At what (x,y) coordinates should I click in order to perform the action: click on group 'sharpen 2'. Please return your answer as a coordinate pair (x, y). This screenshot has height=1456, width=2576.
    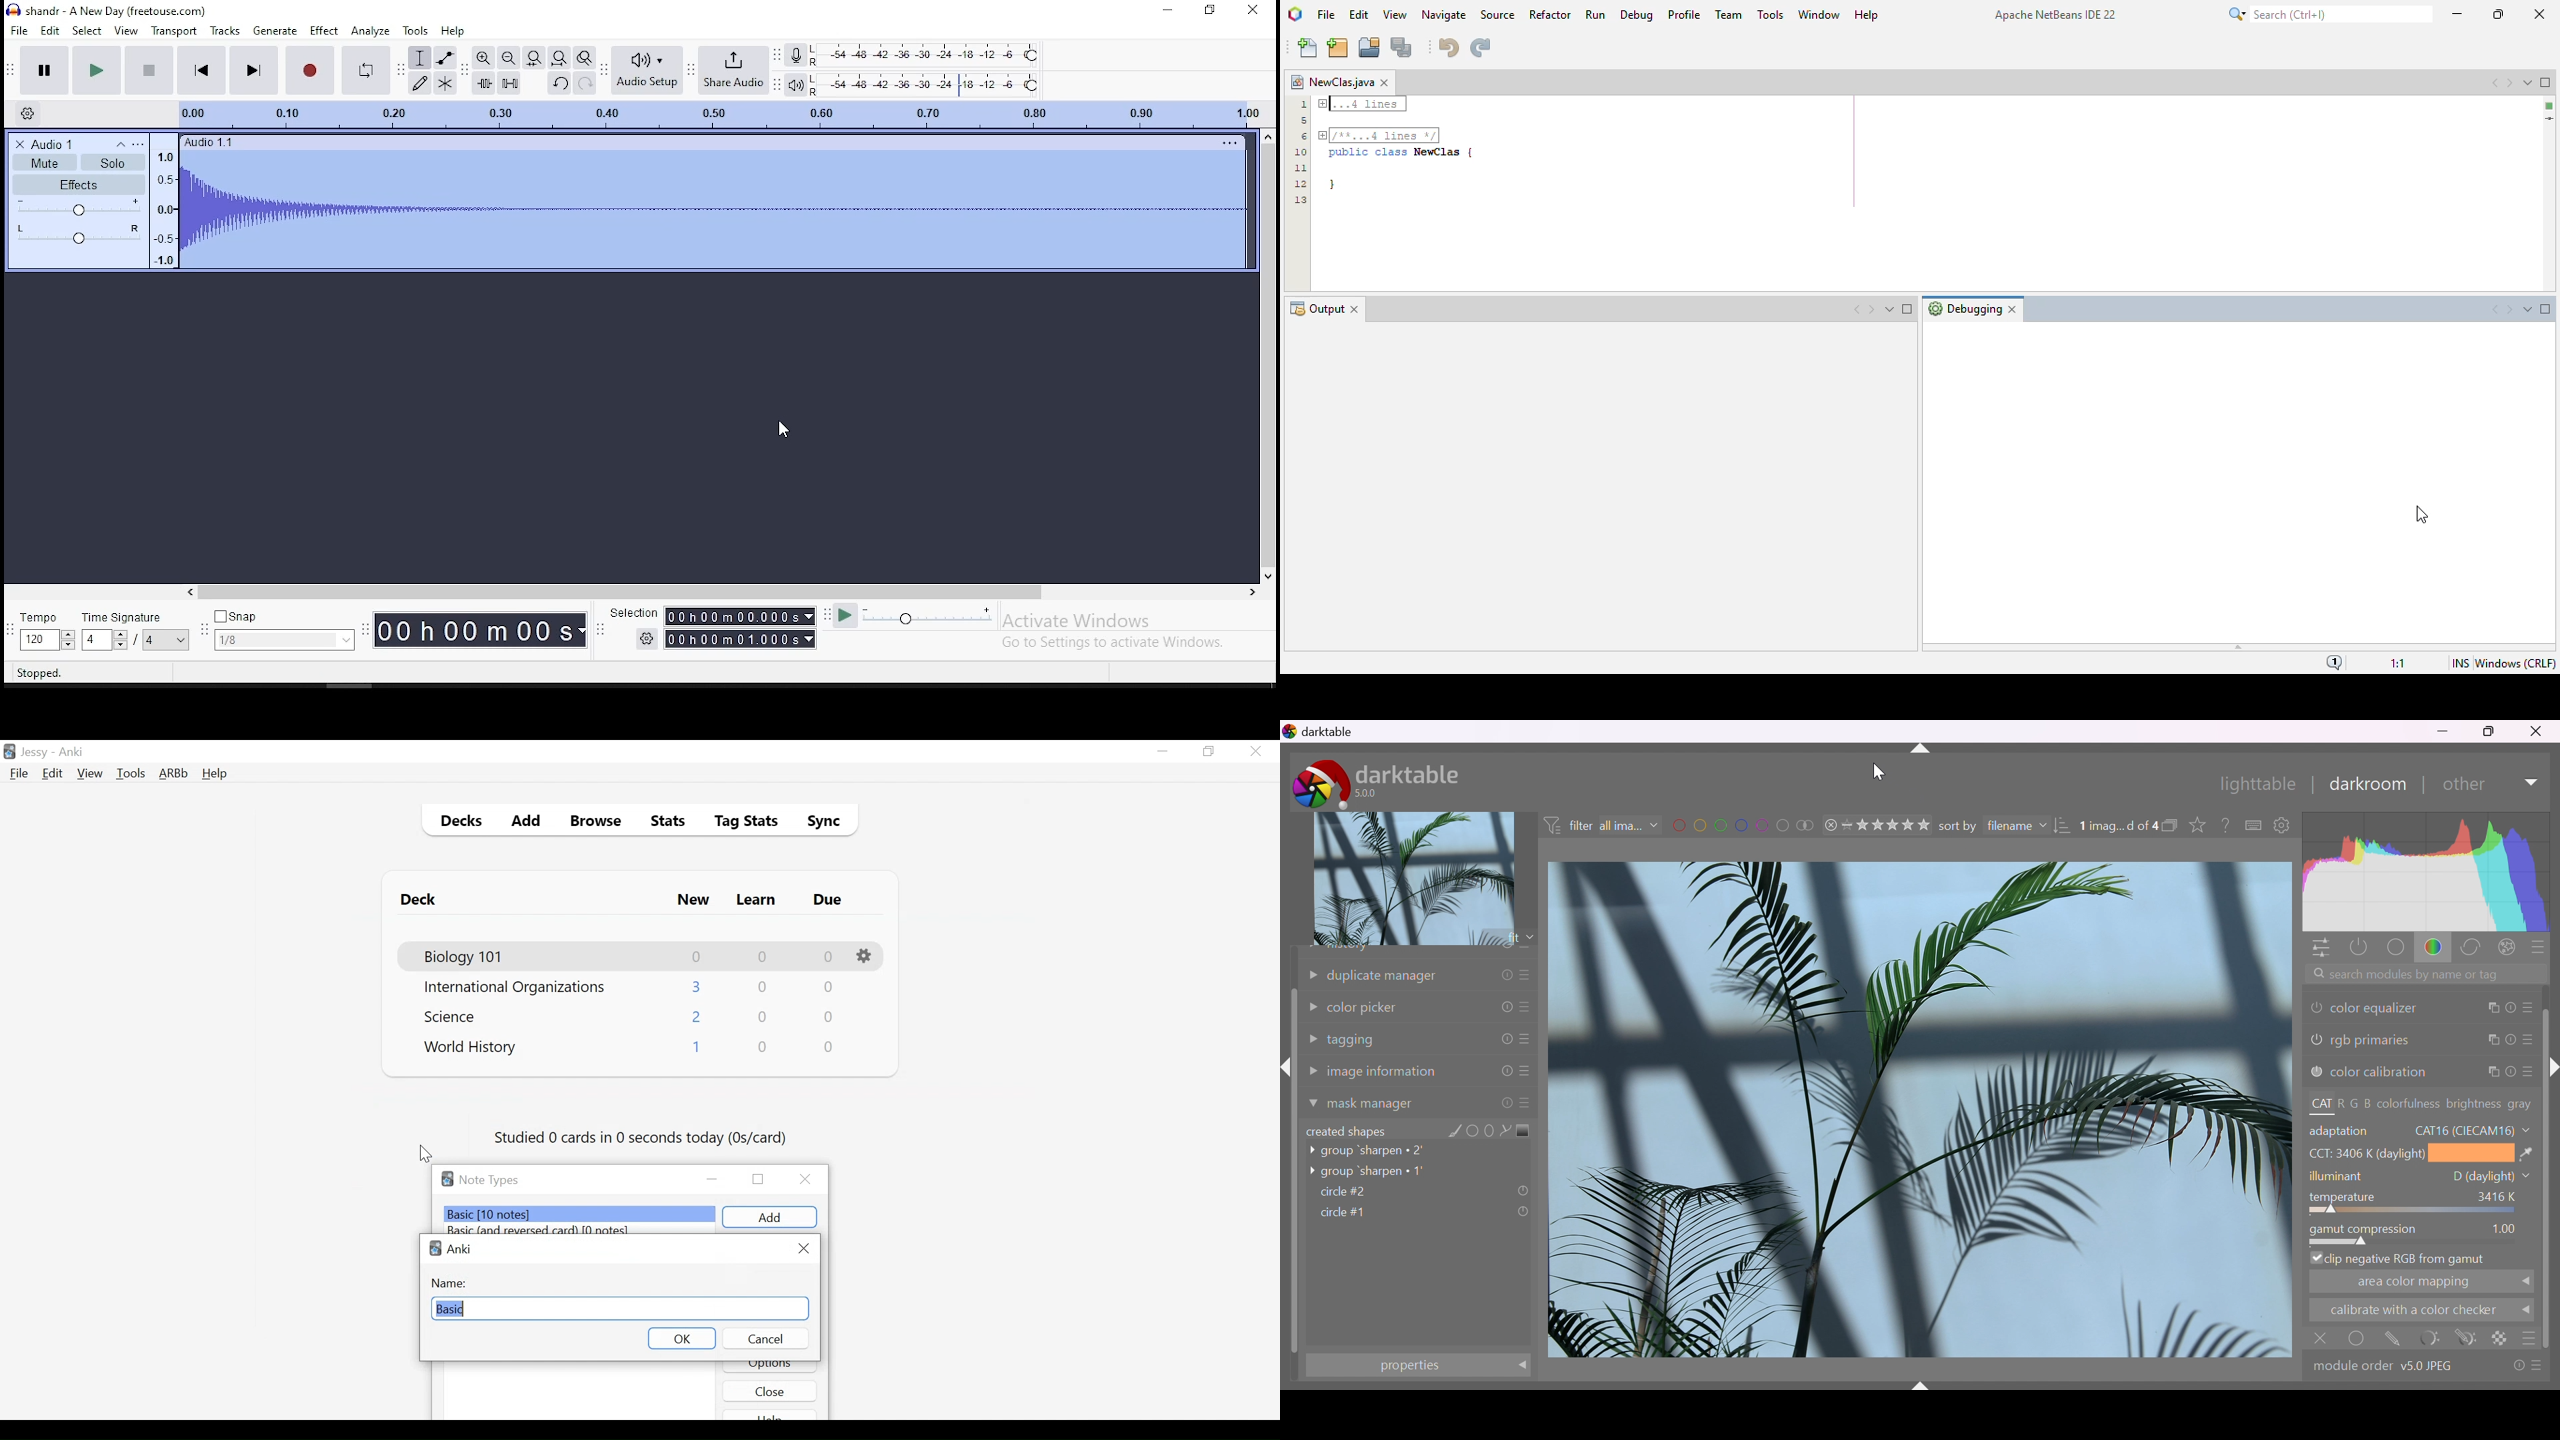
    Looking at the image, I should click on (1365, 1153).